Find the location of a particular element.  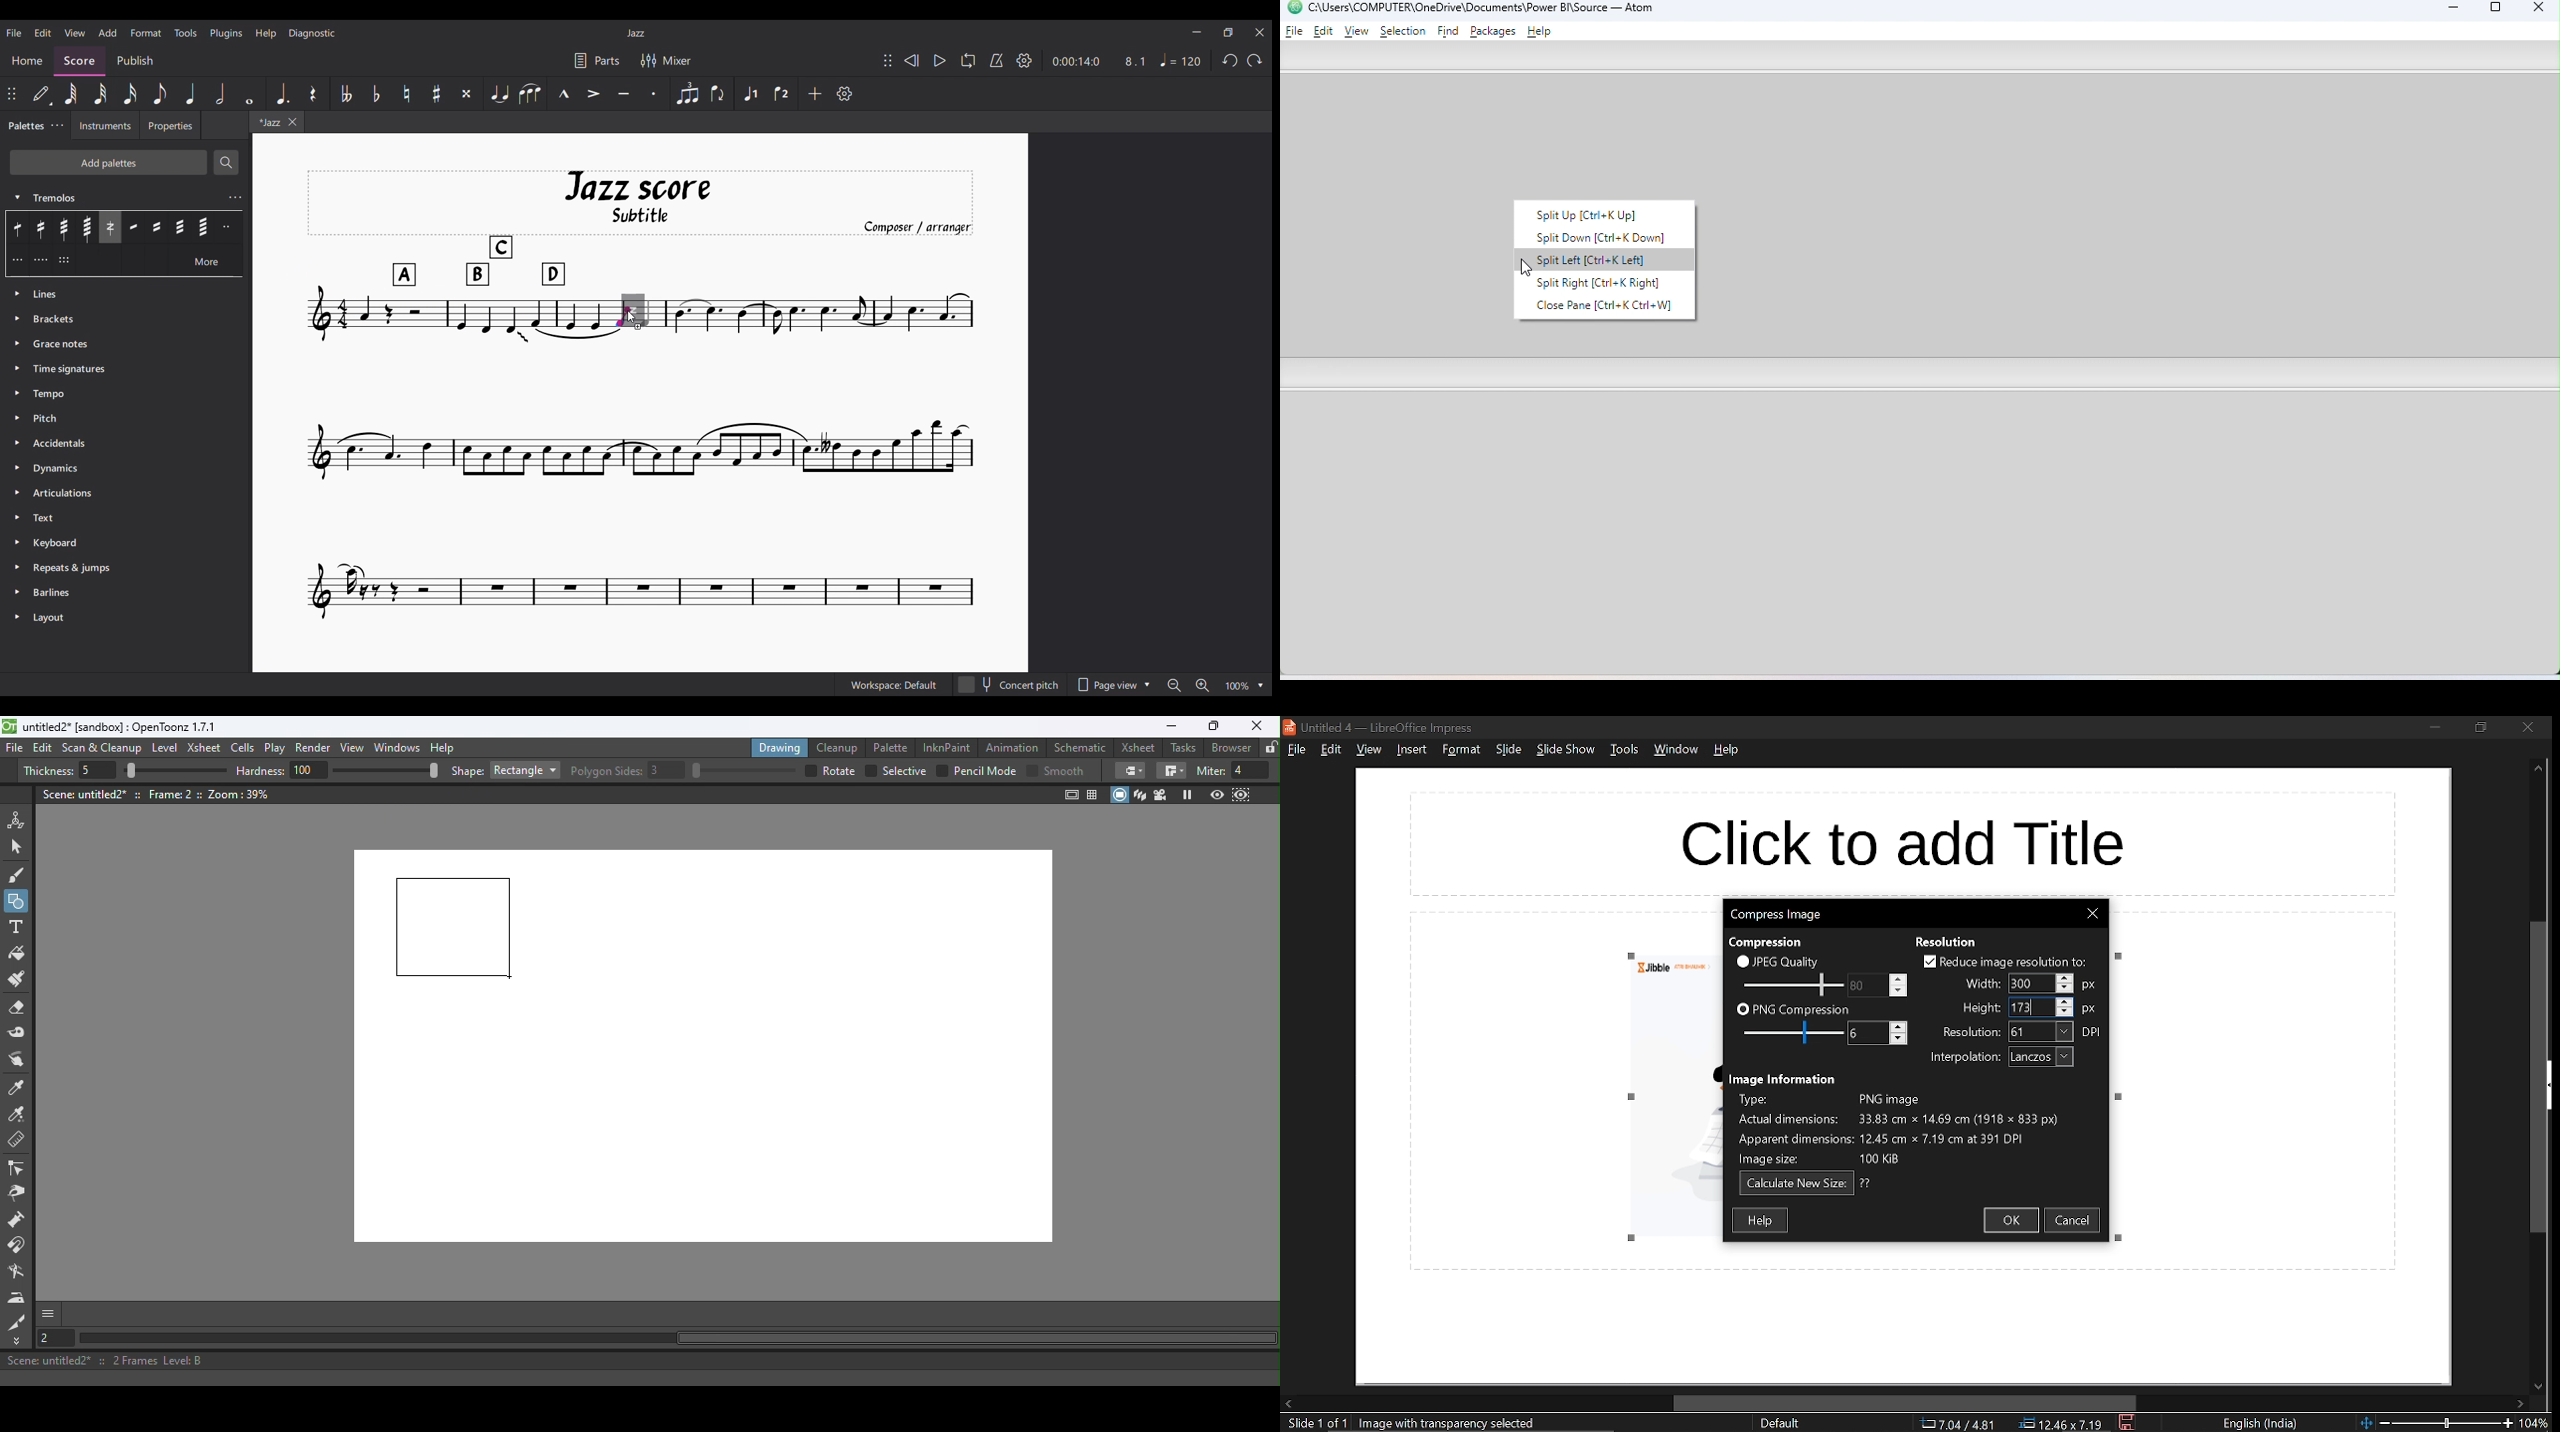

Thickness is located at coordinates (48, 771).